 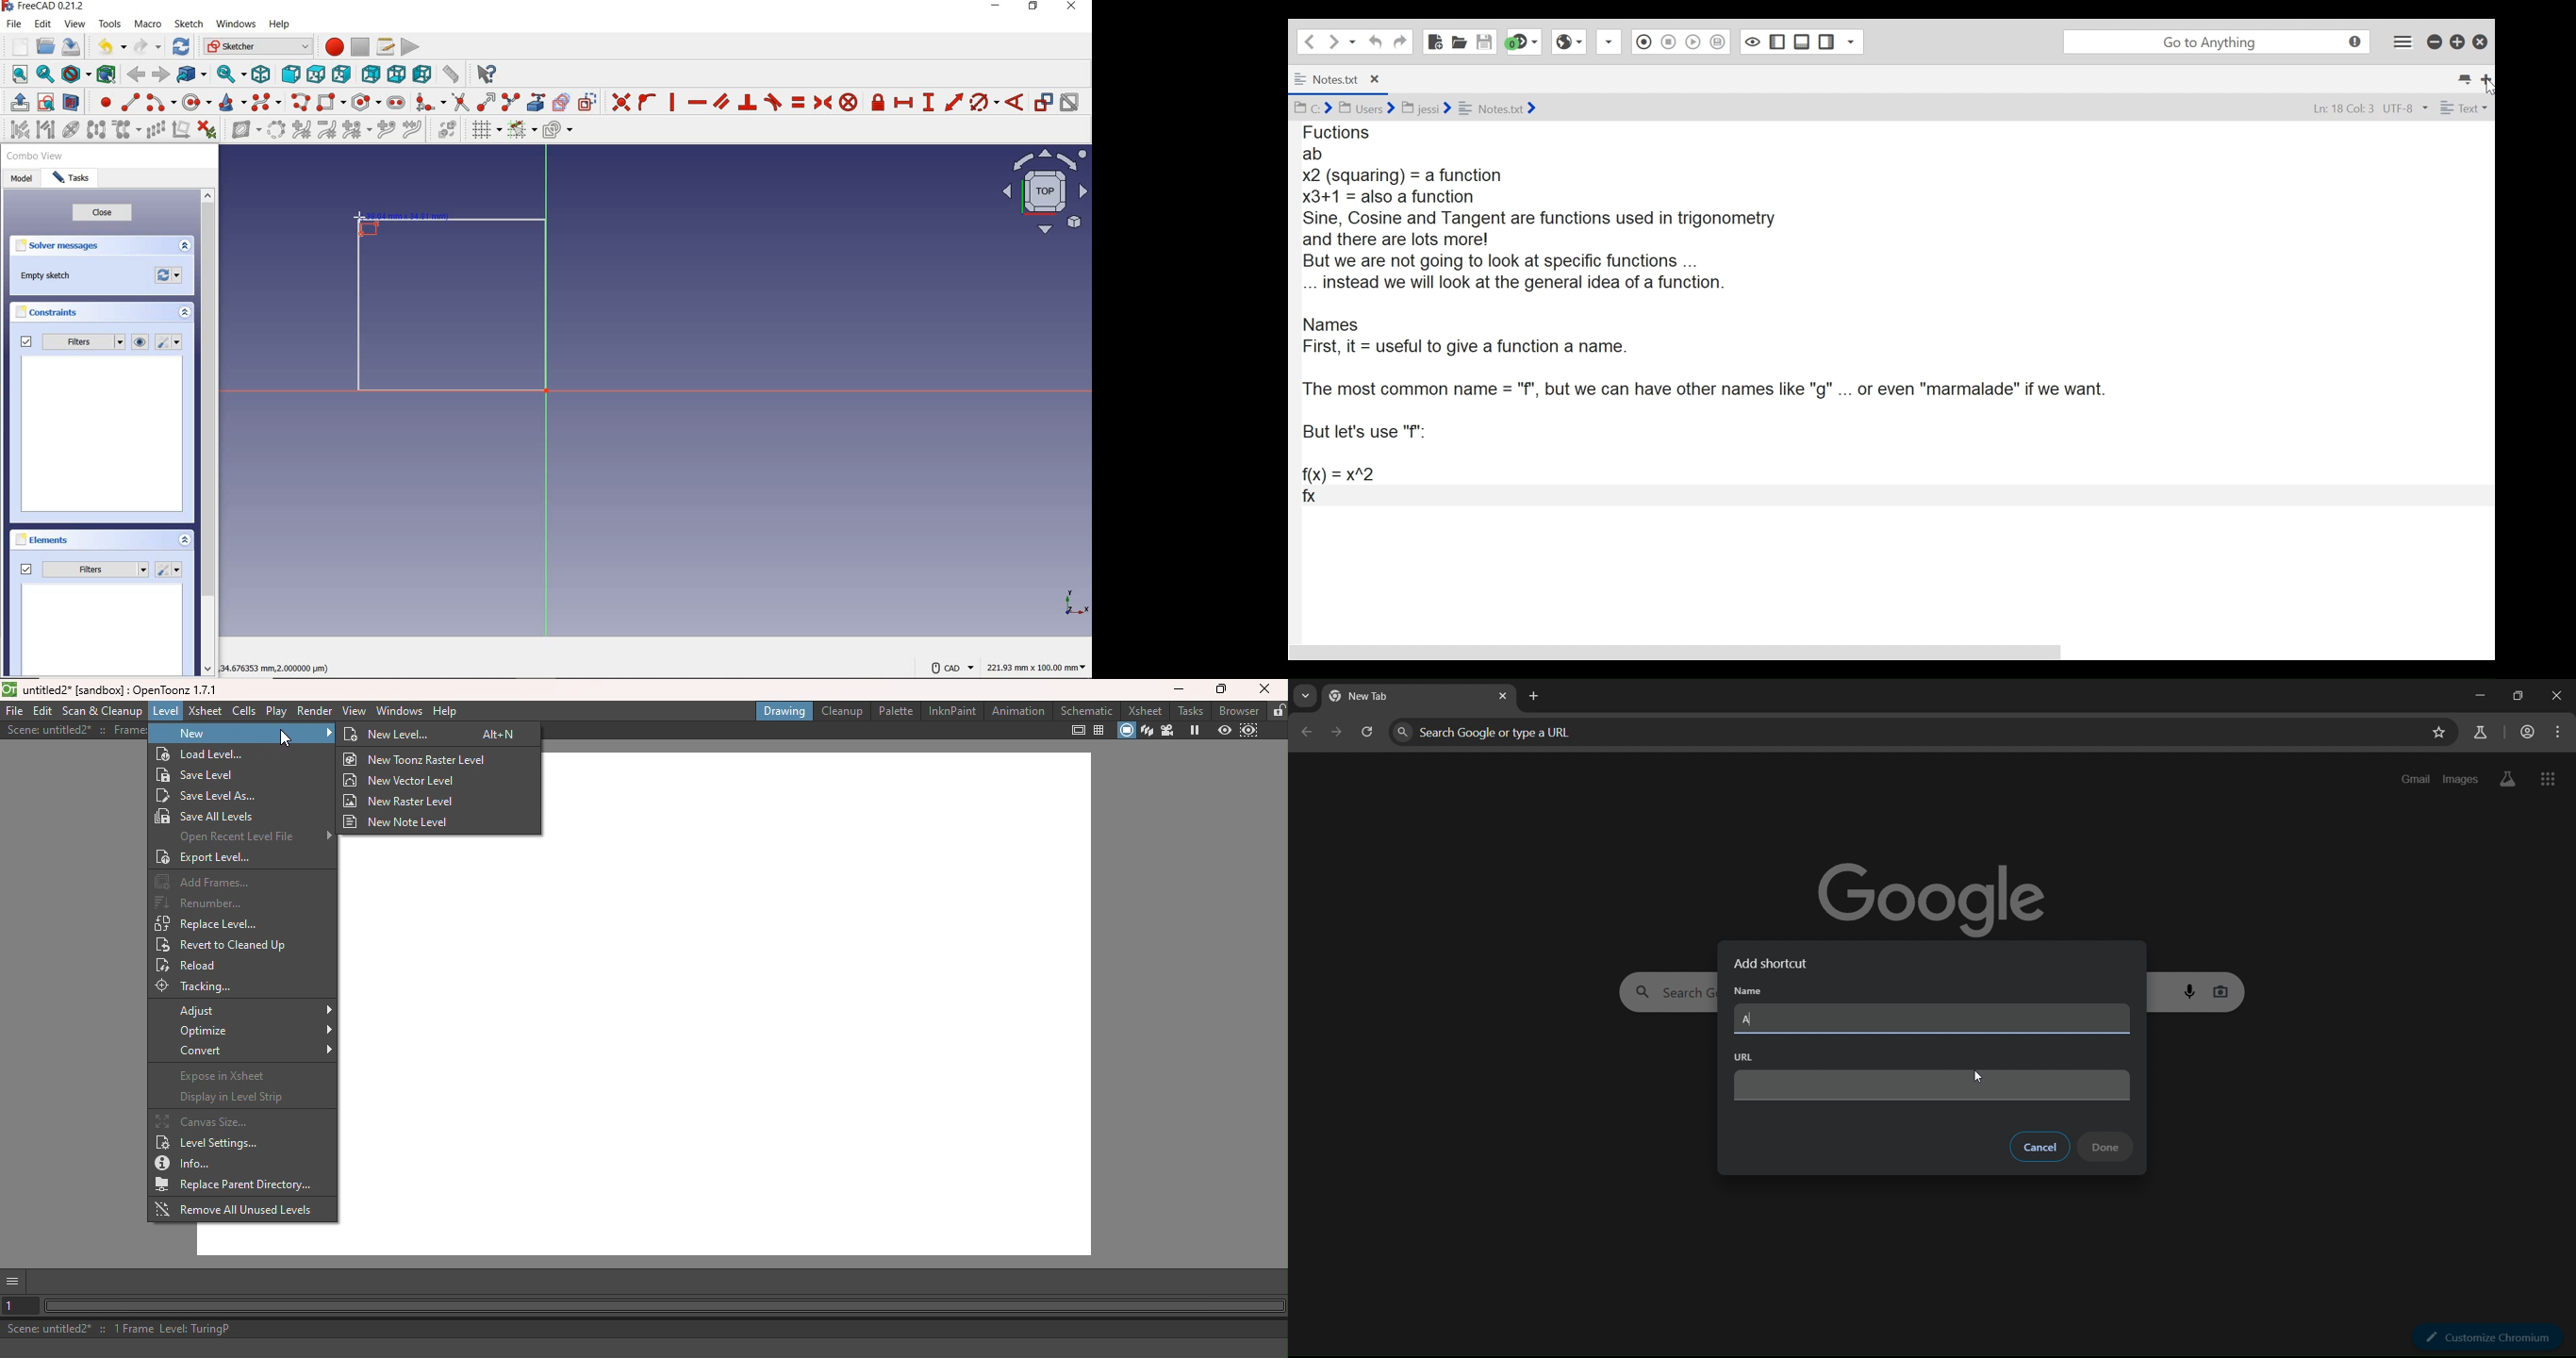 I want to click on new tab, so click(x=1537, y=696).